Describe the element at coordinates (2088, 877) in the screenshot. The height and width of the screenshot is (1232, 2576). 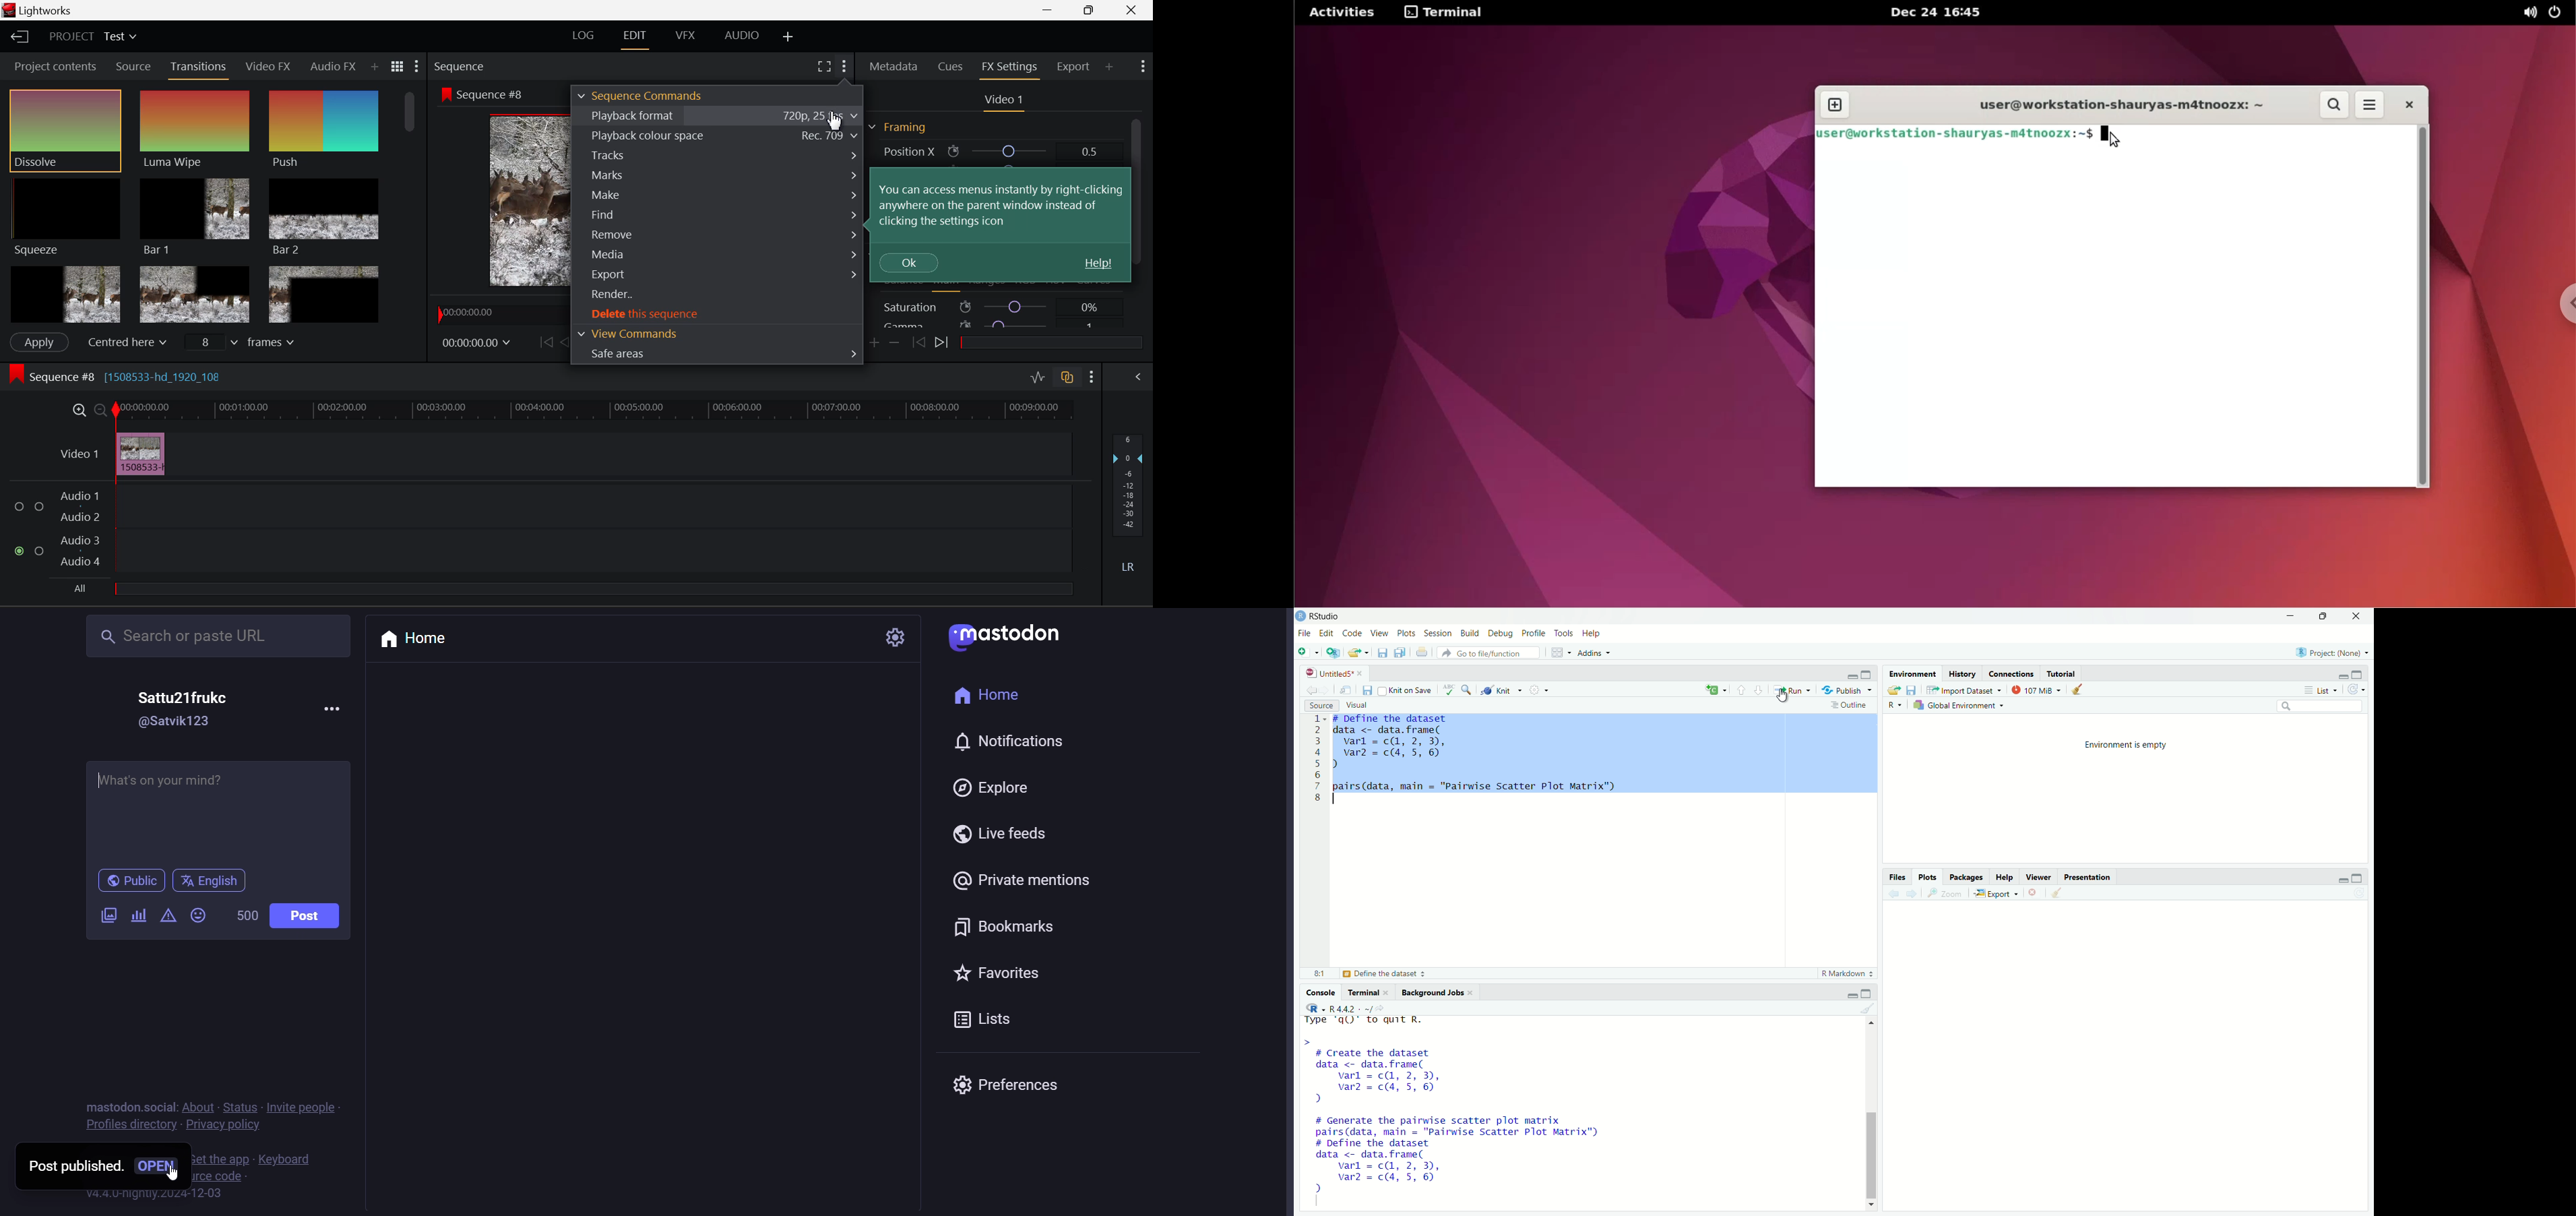
I see `Presentation` at that location.